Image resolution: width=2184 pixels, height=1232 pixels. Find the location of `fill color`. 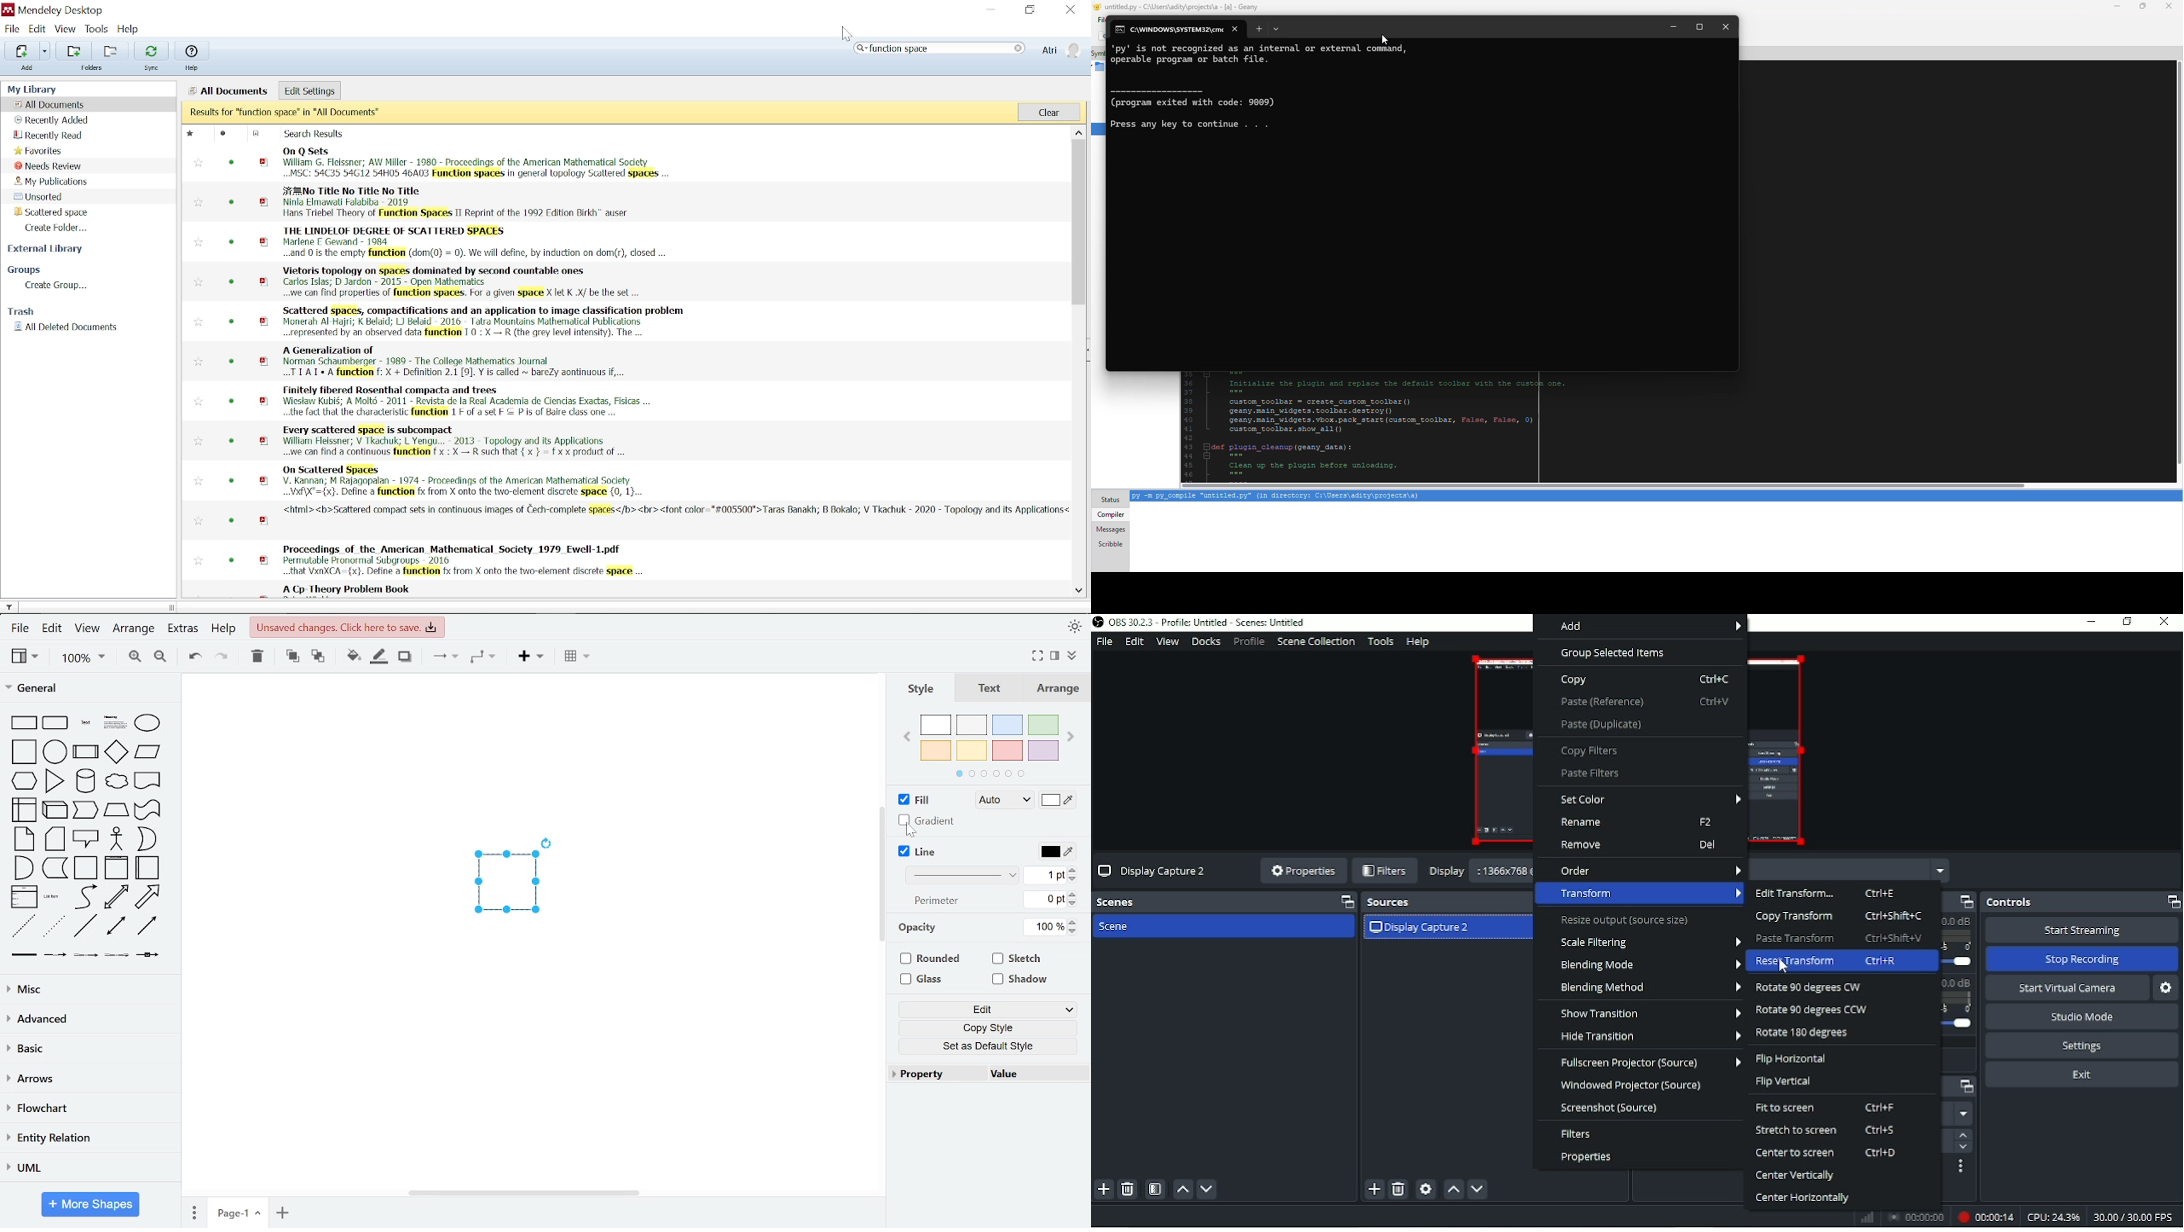

fill color is located at coordinates (353, 657).